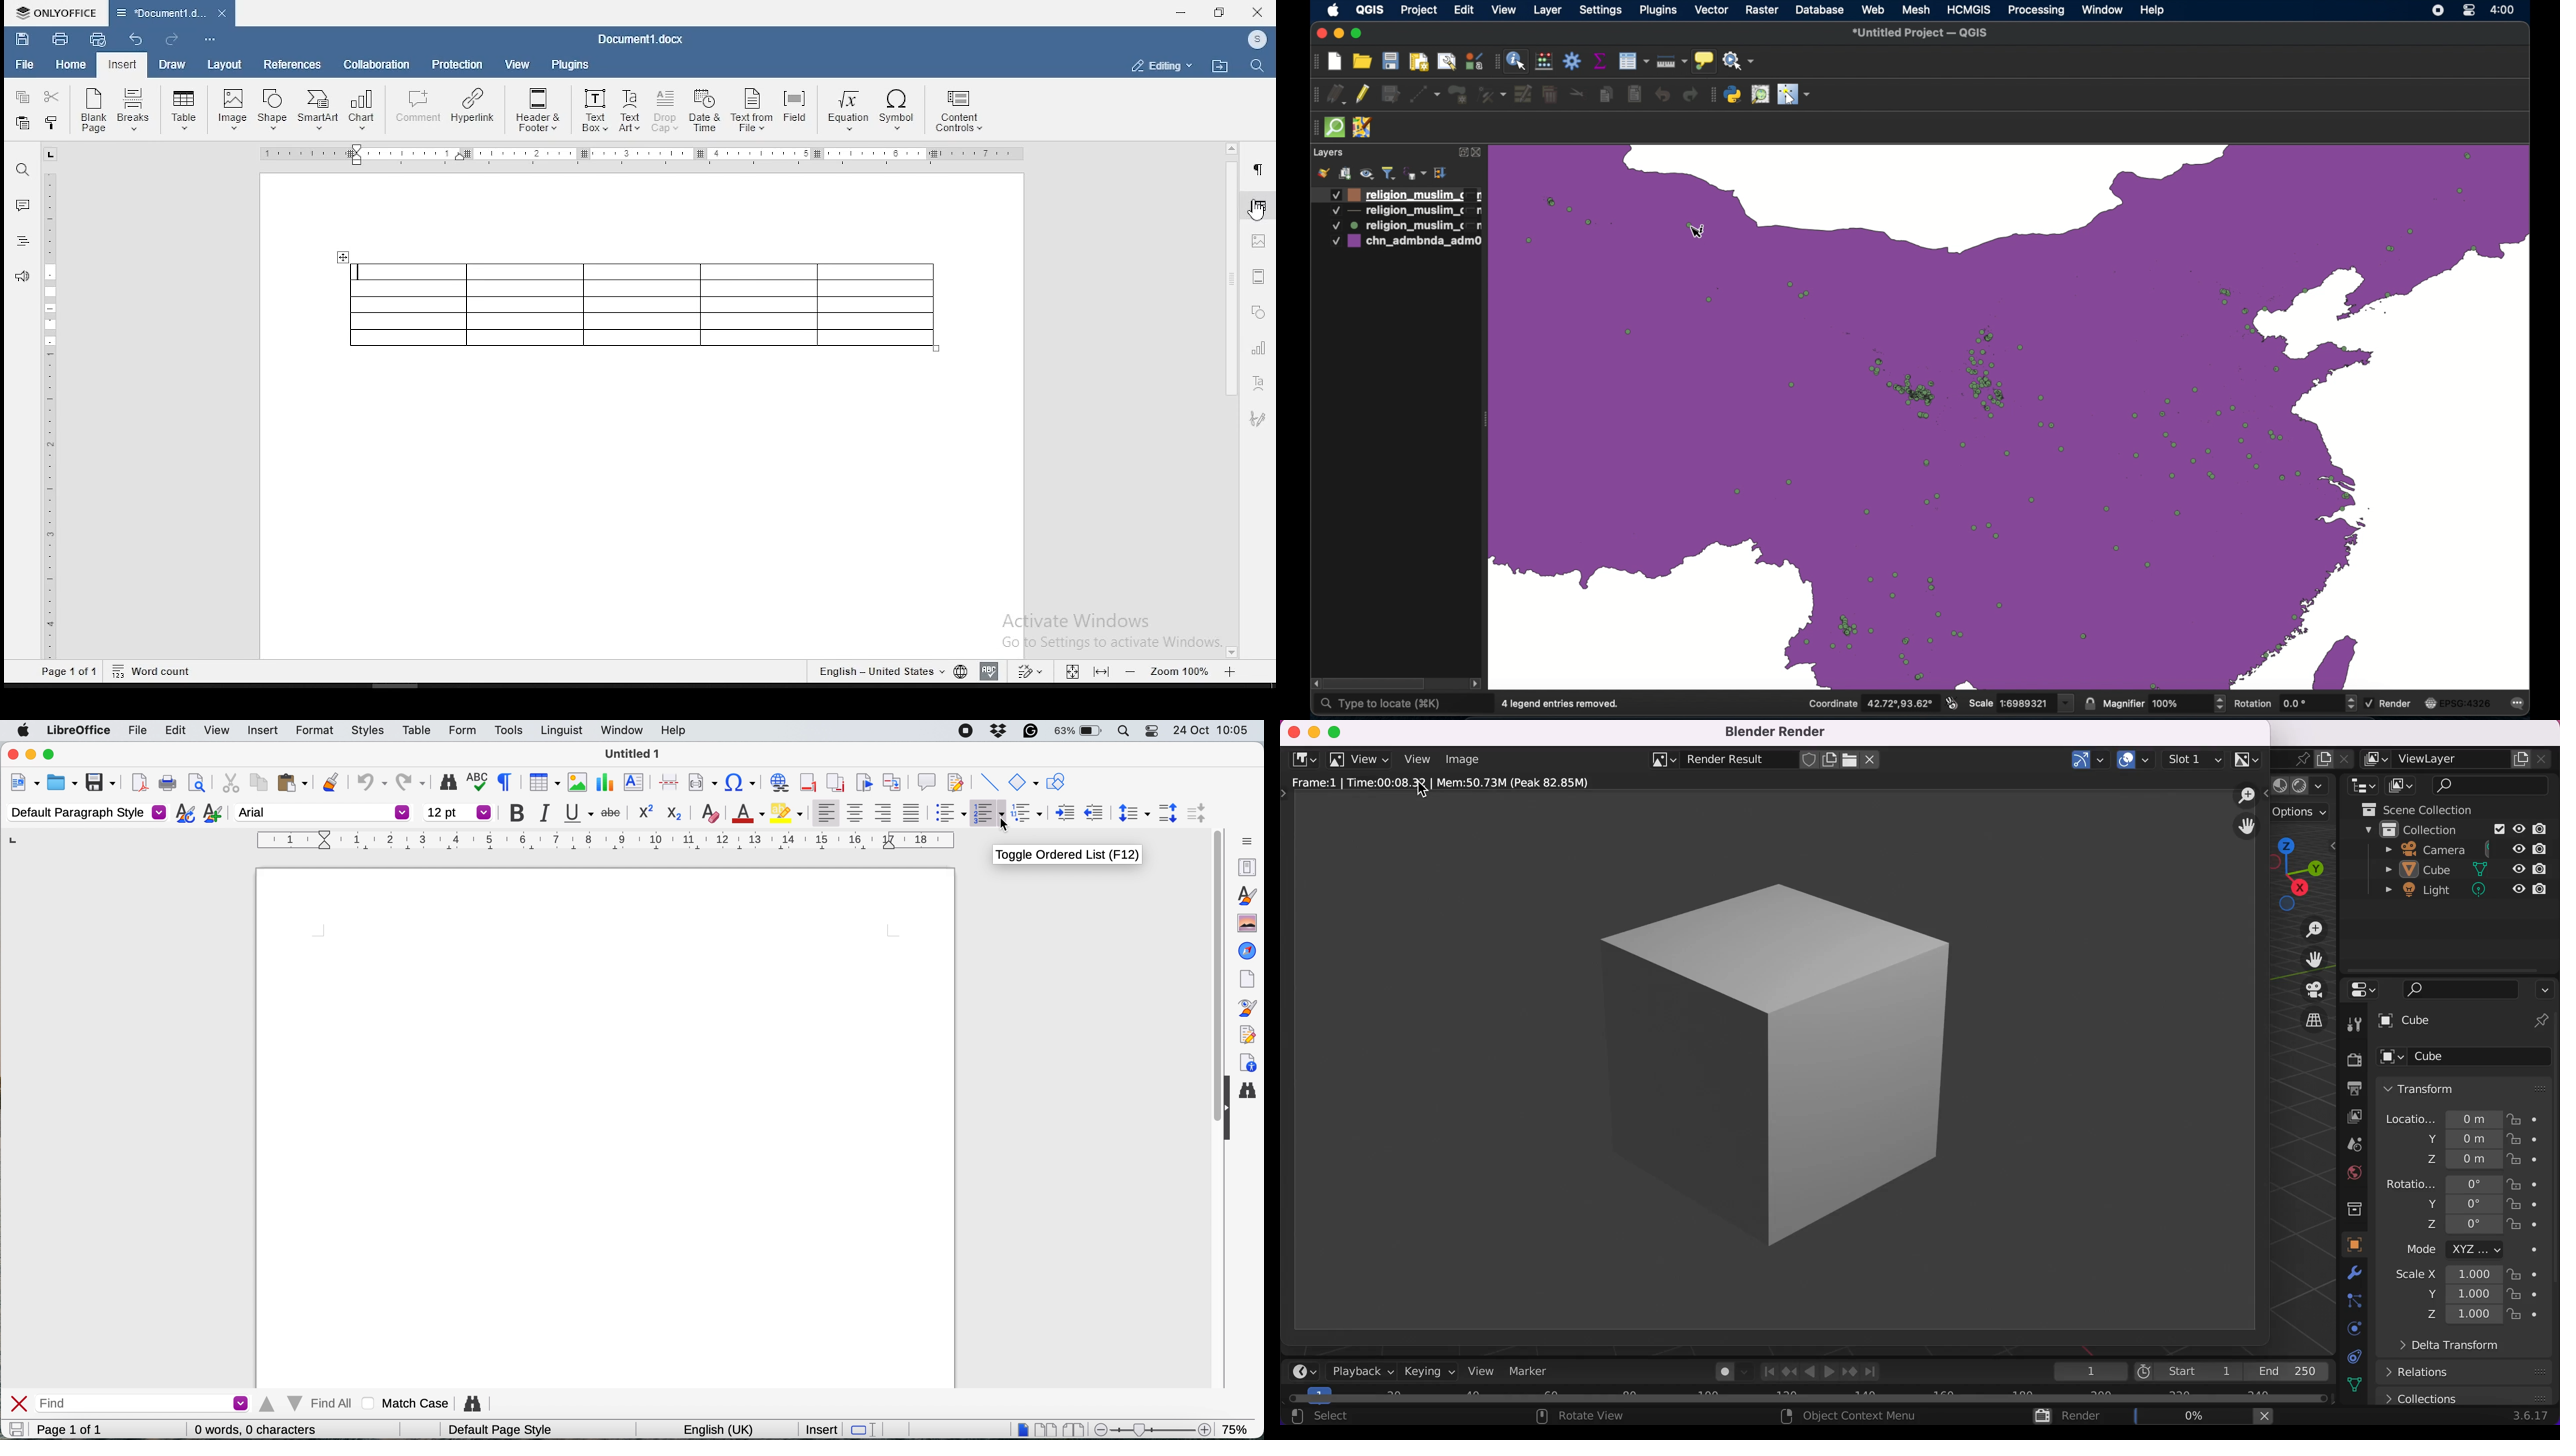 The image size is (2576, 1456). What do you see at coordinates (2522, 1274) in the screenshot?
I see `lock` at bounding box center [2522, 1274].